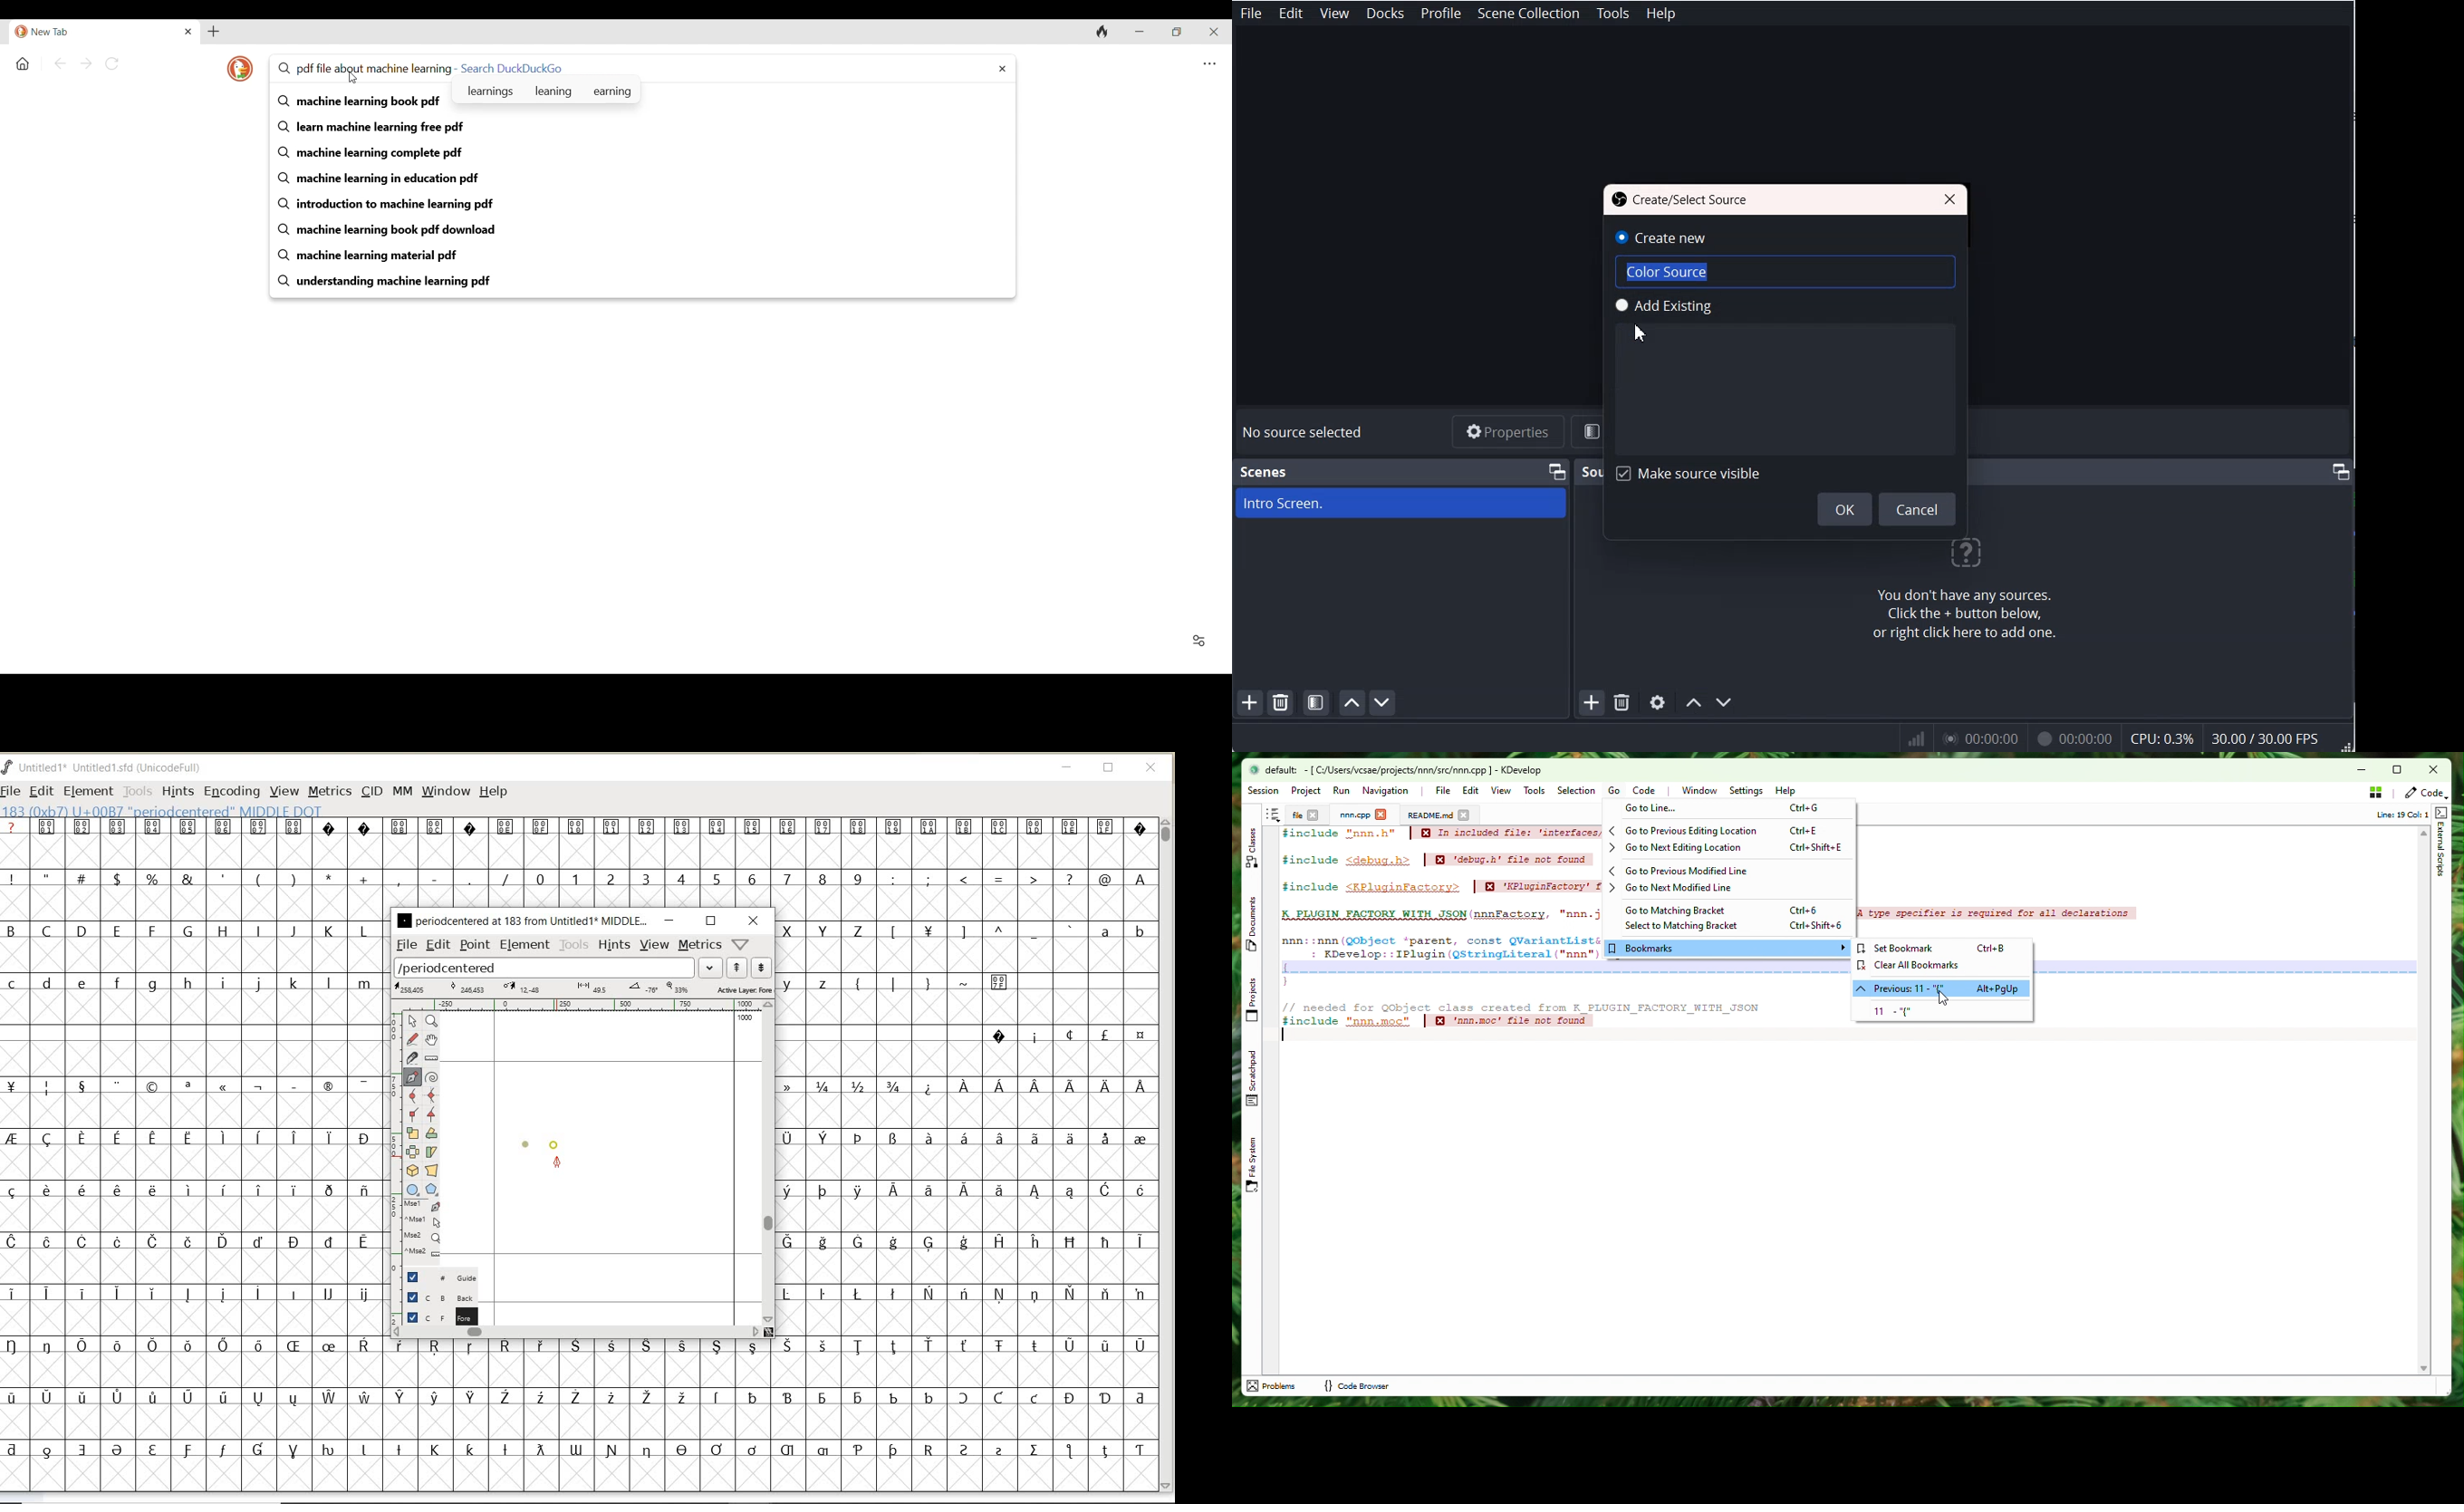  I want to click on learn machine learning free pdf, so click(644, 128).